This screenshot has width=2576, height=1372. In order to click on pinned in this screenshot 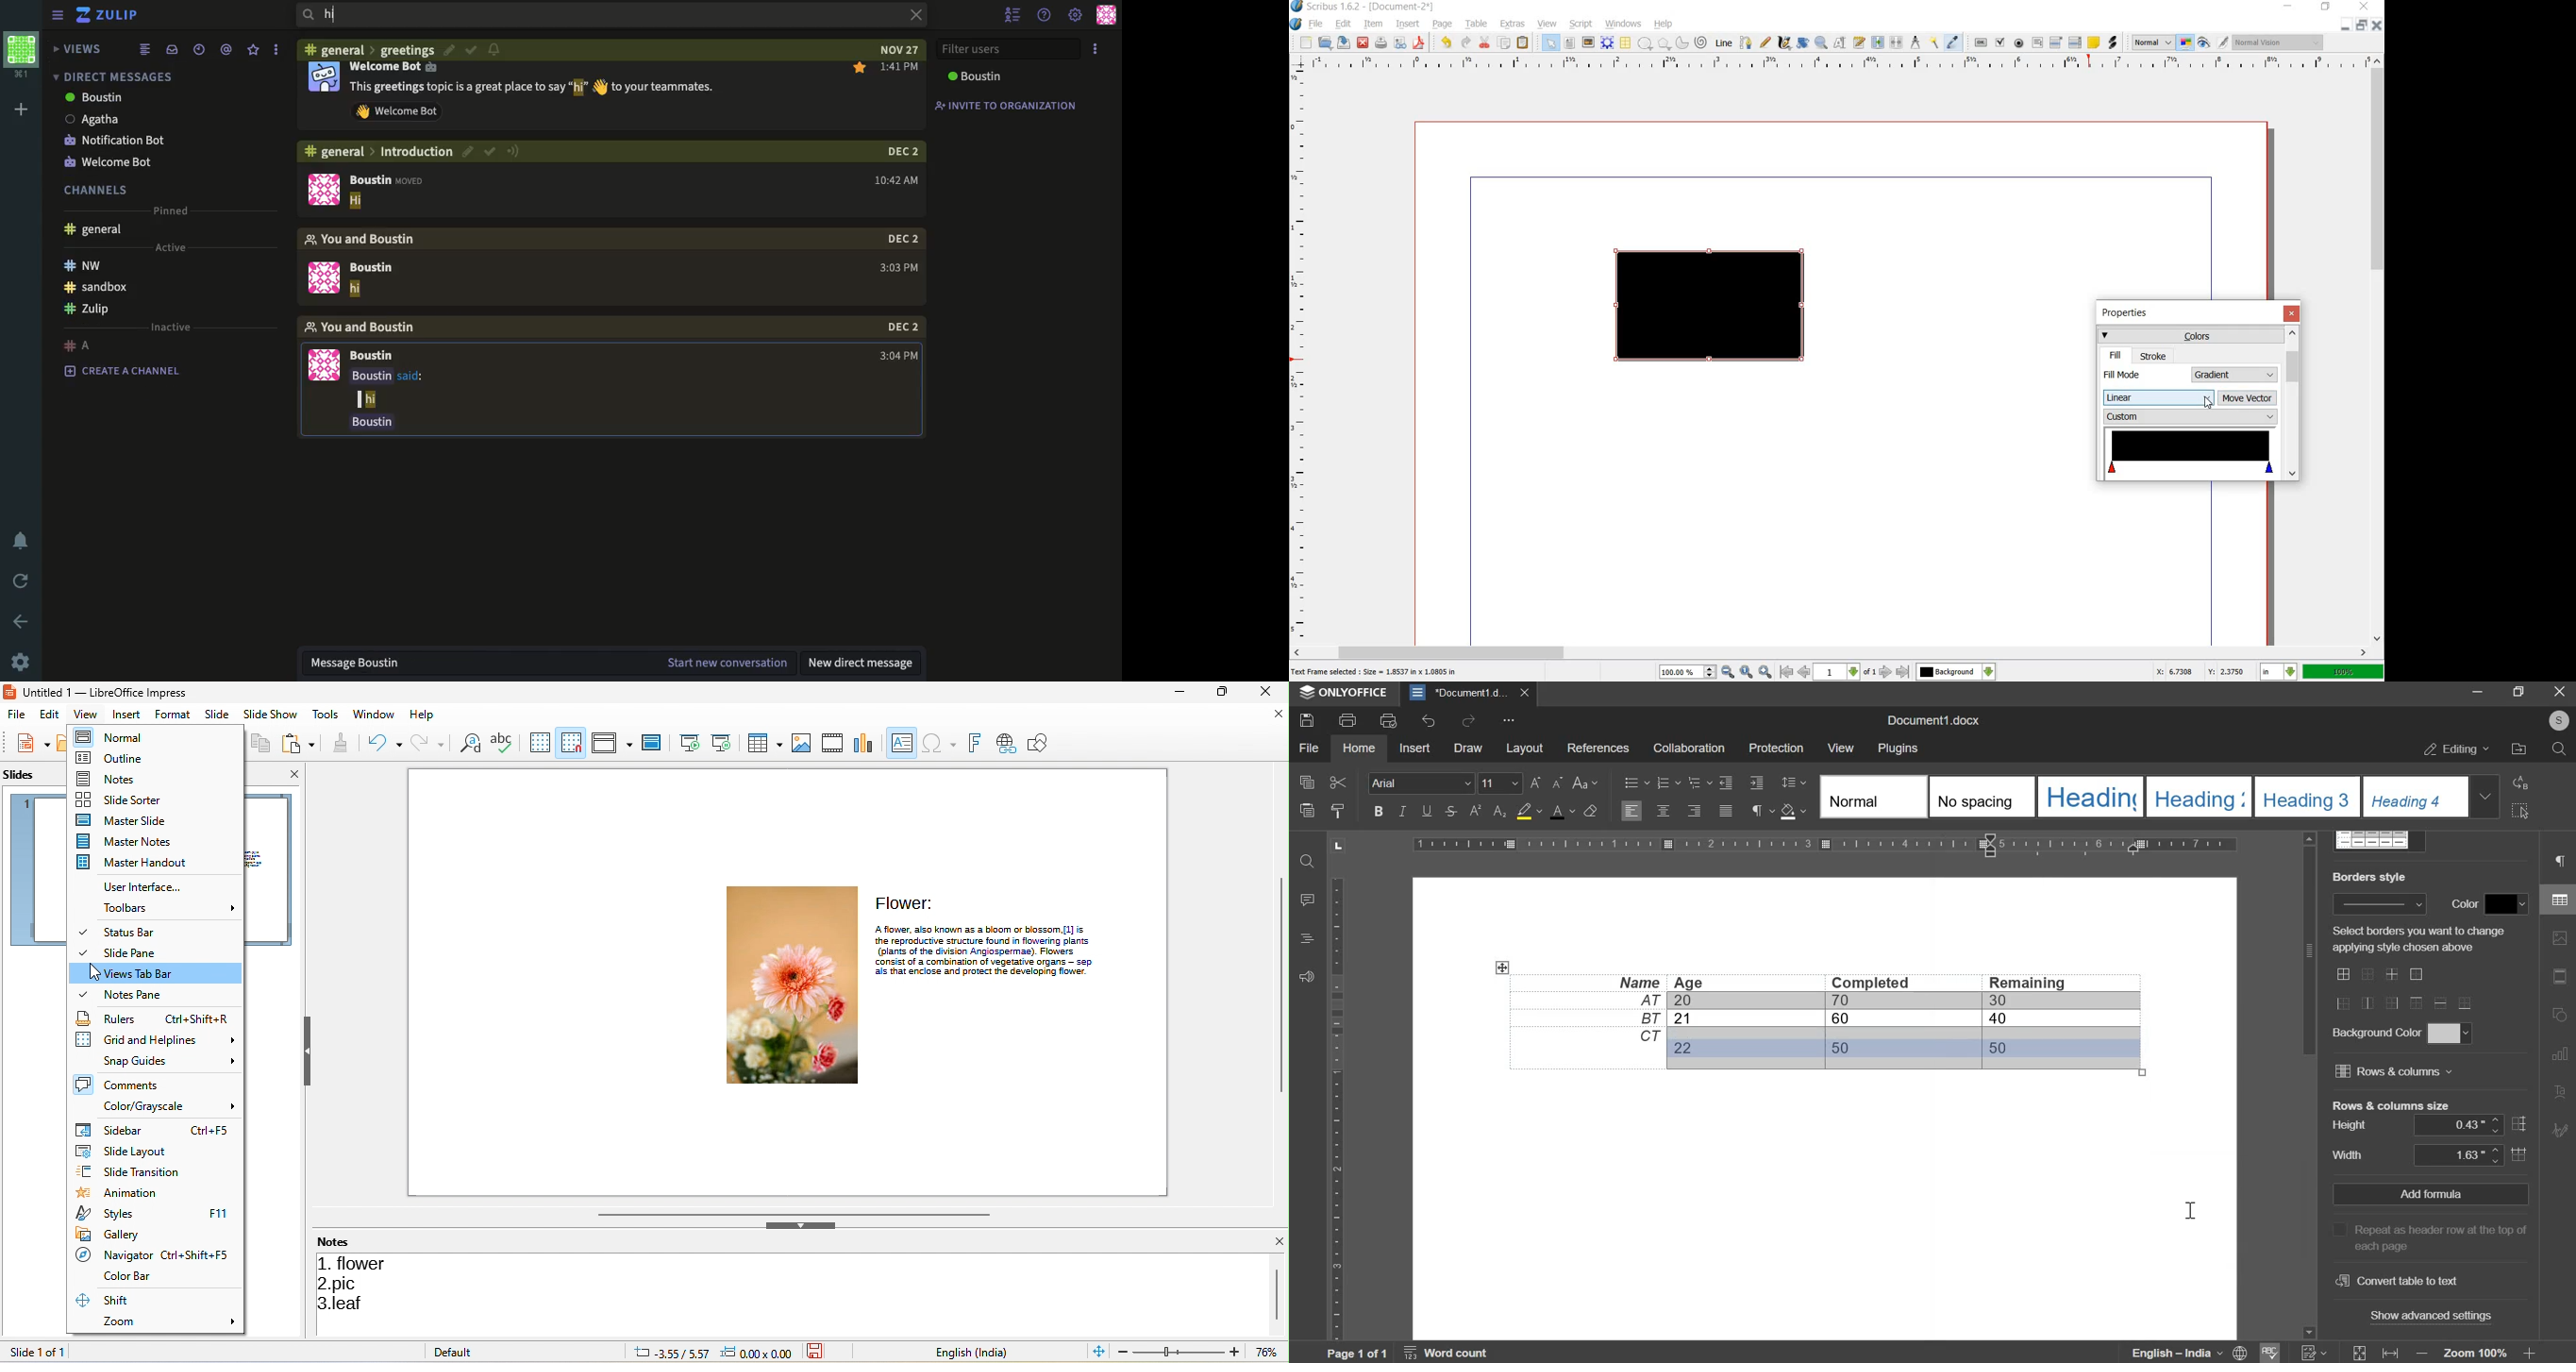, I will do `click(172, 214)`.